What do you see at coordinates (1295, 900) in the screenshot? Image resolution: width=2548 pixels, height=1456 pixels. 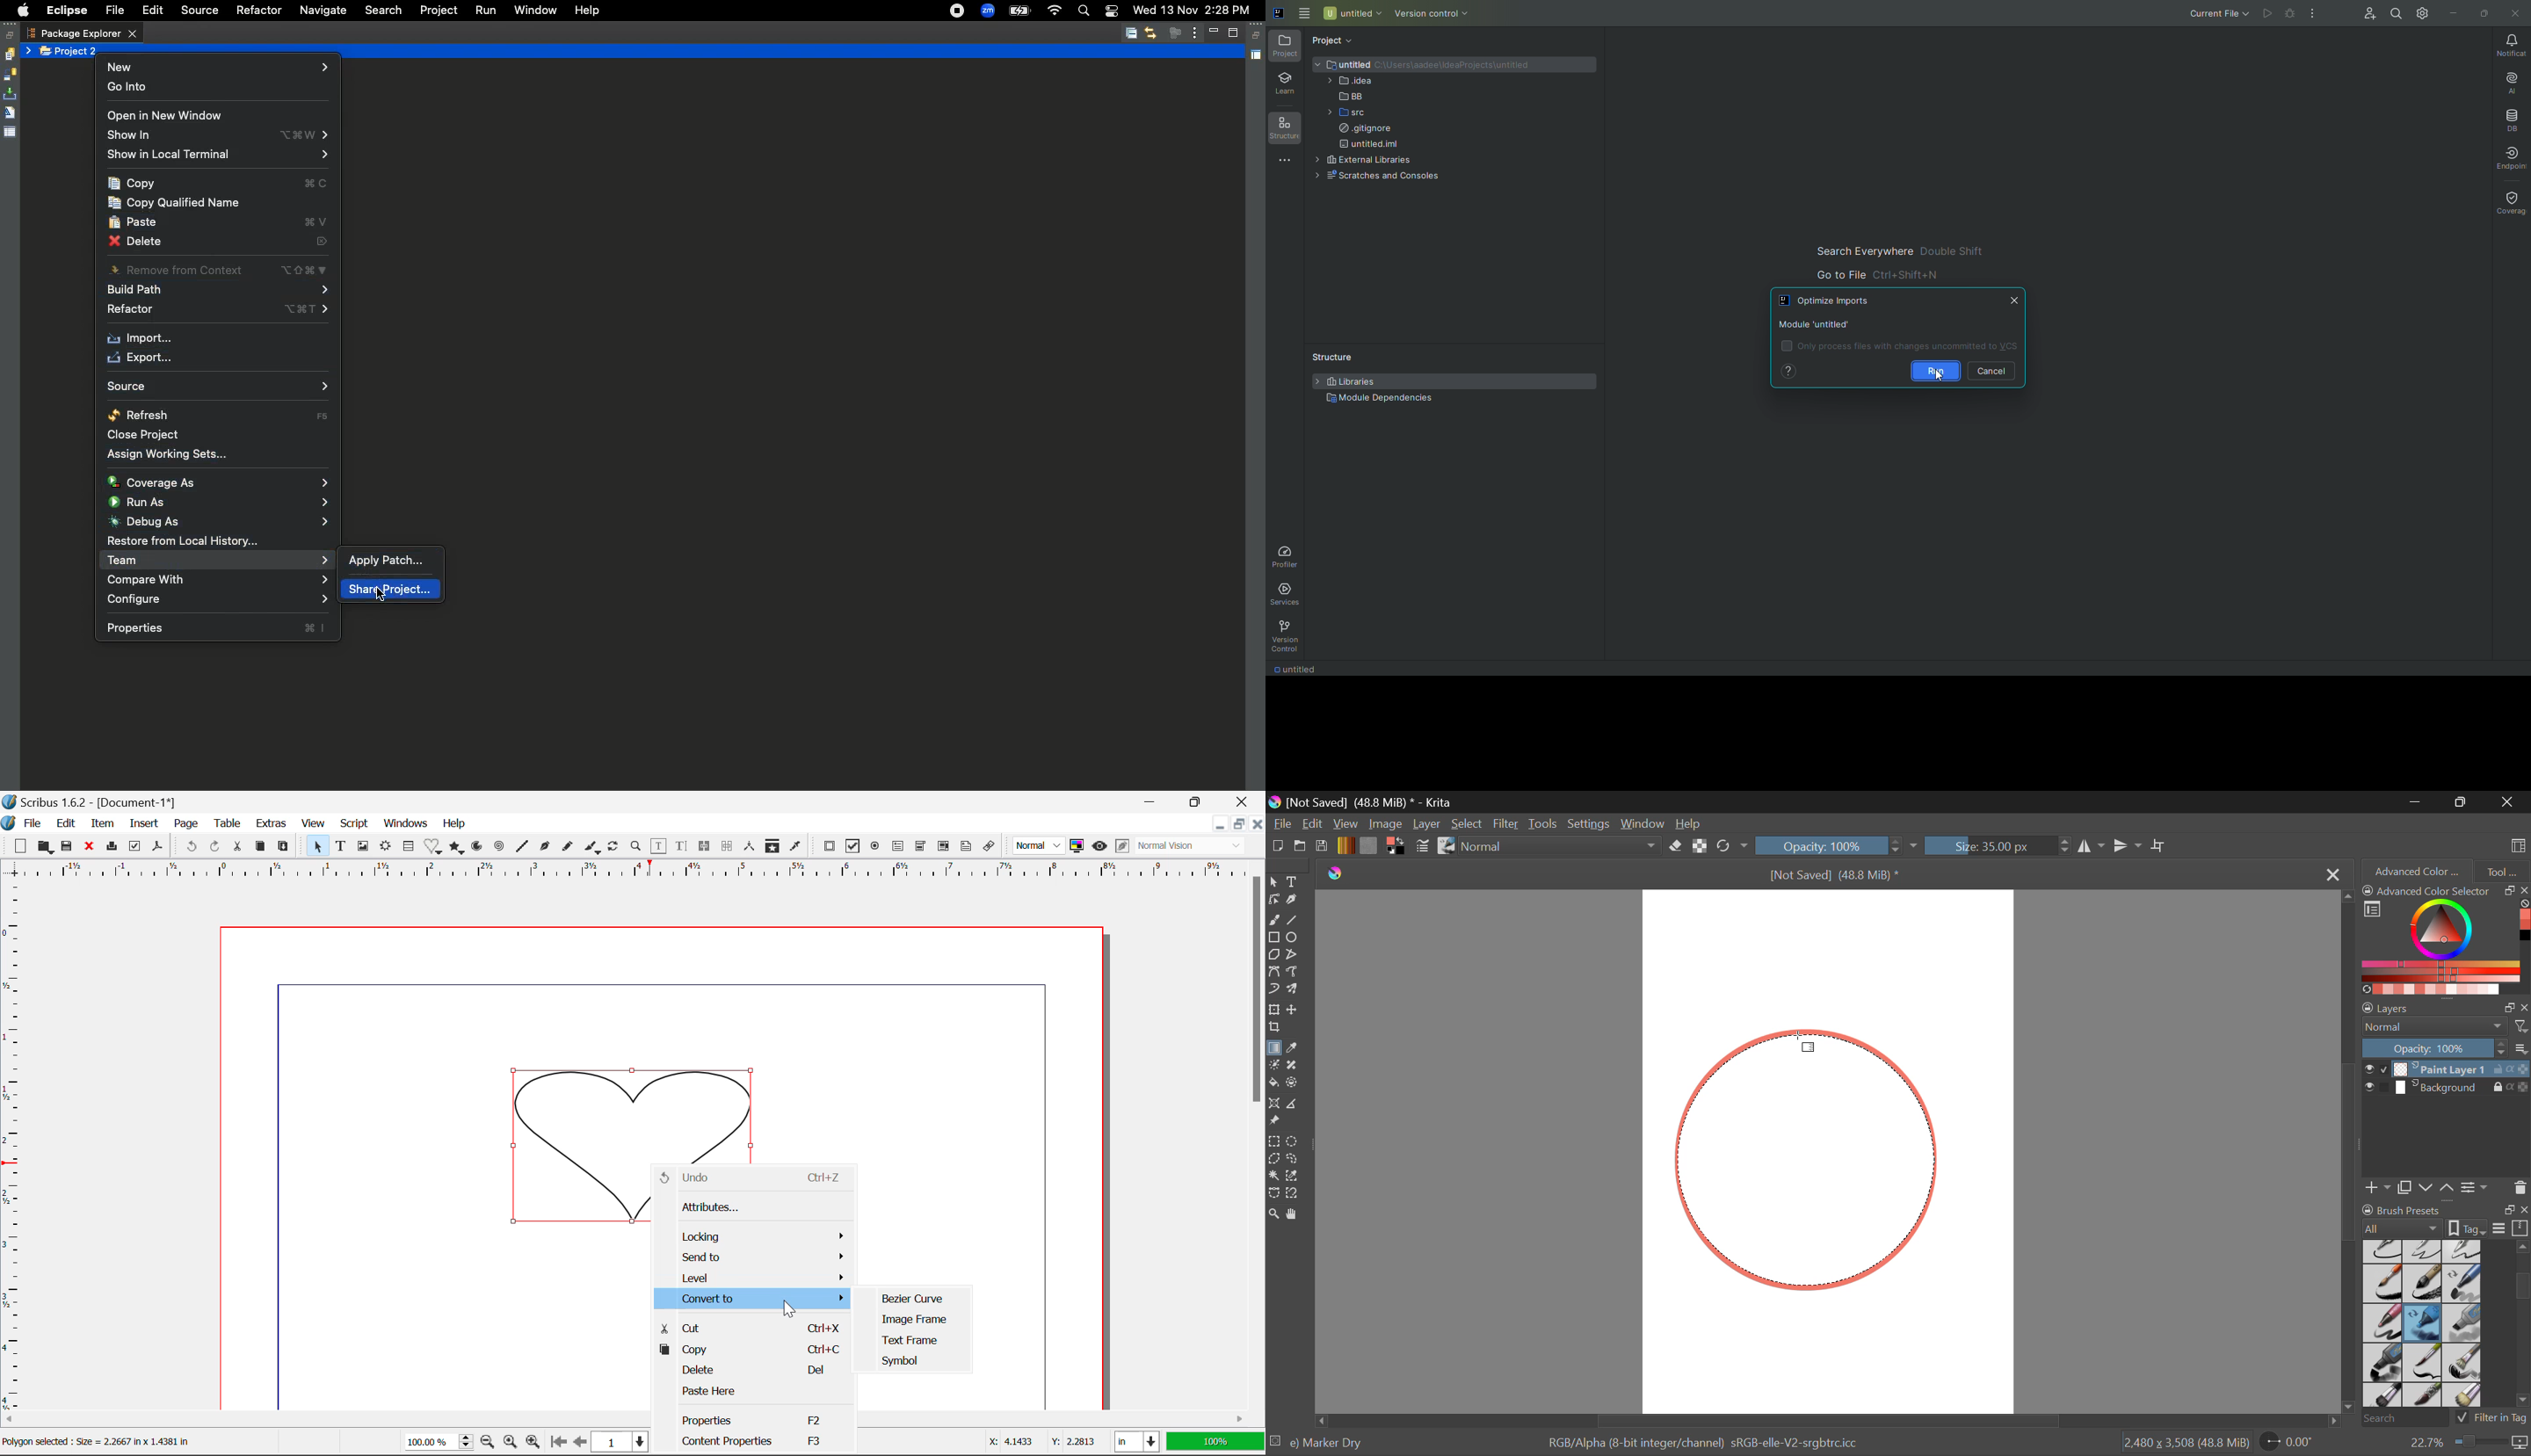 I see `Calligraphic Tool` at bounding box center [1295, 900].